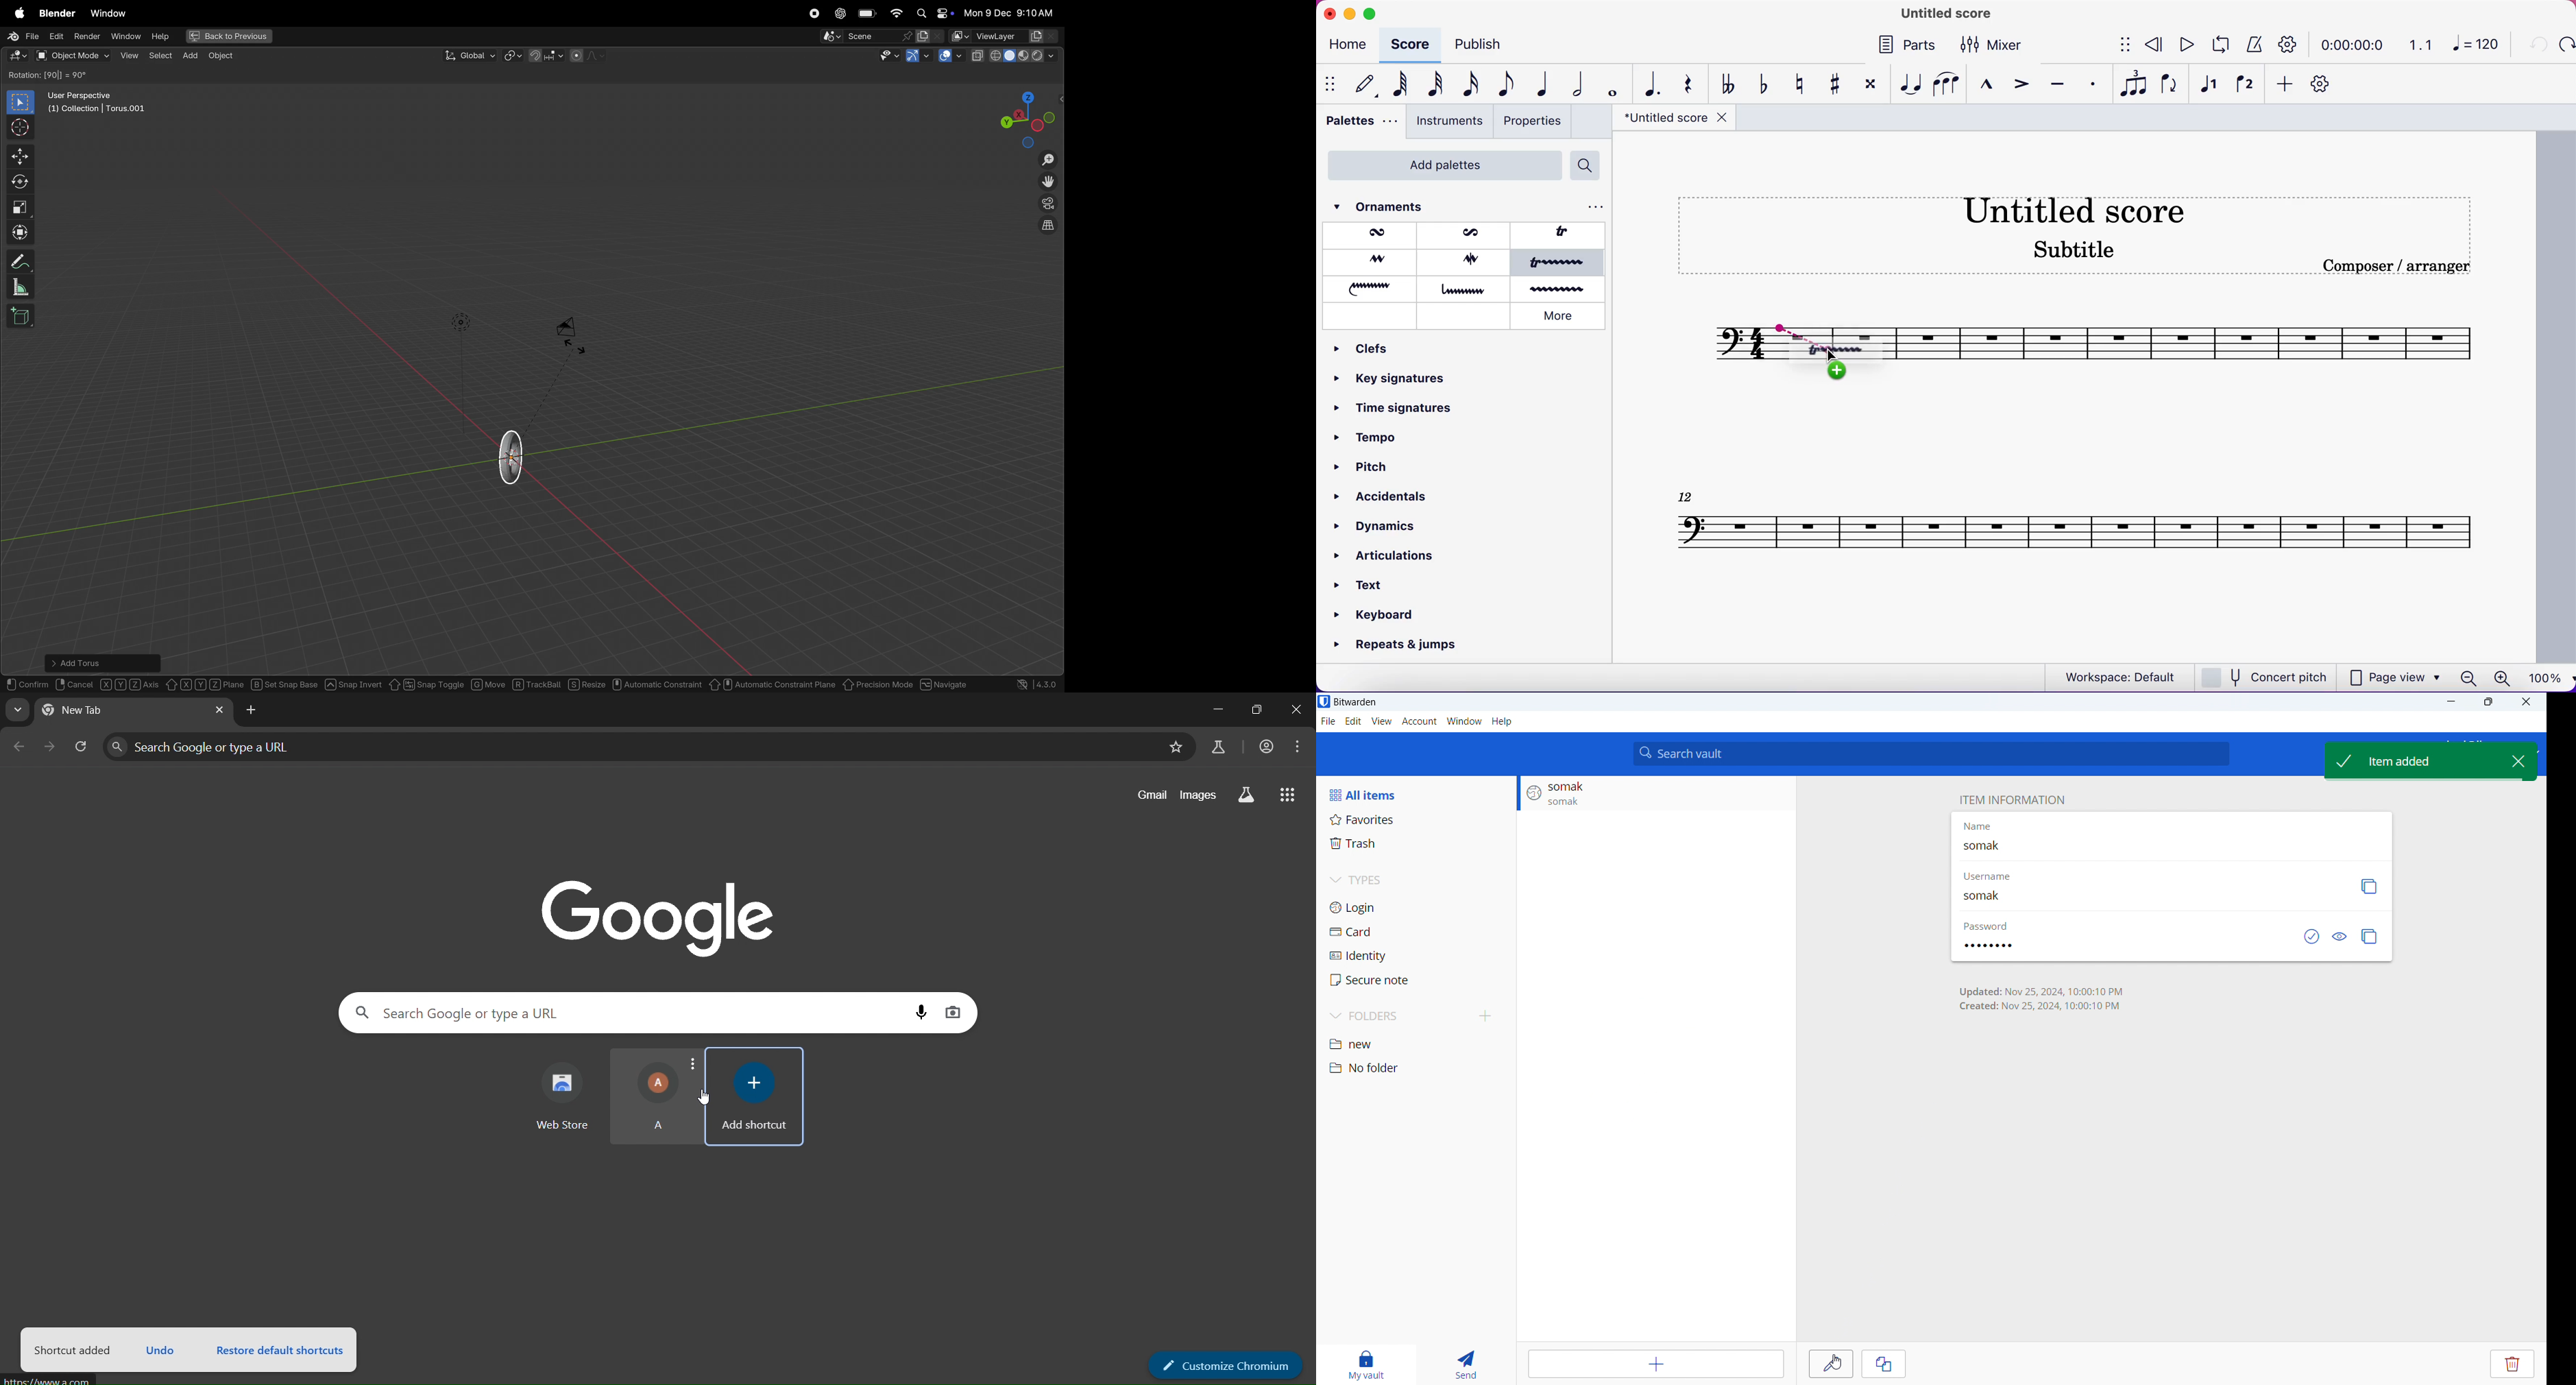  What do you see at coordinates (1988, 875) in the screenshot?
I see `username` at bounding box center [1988, 875].